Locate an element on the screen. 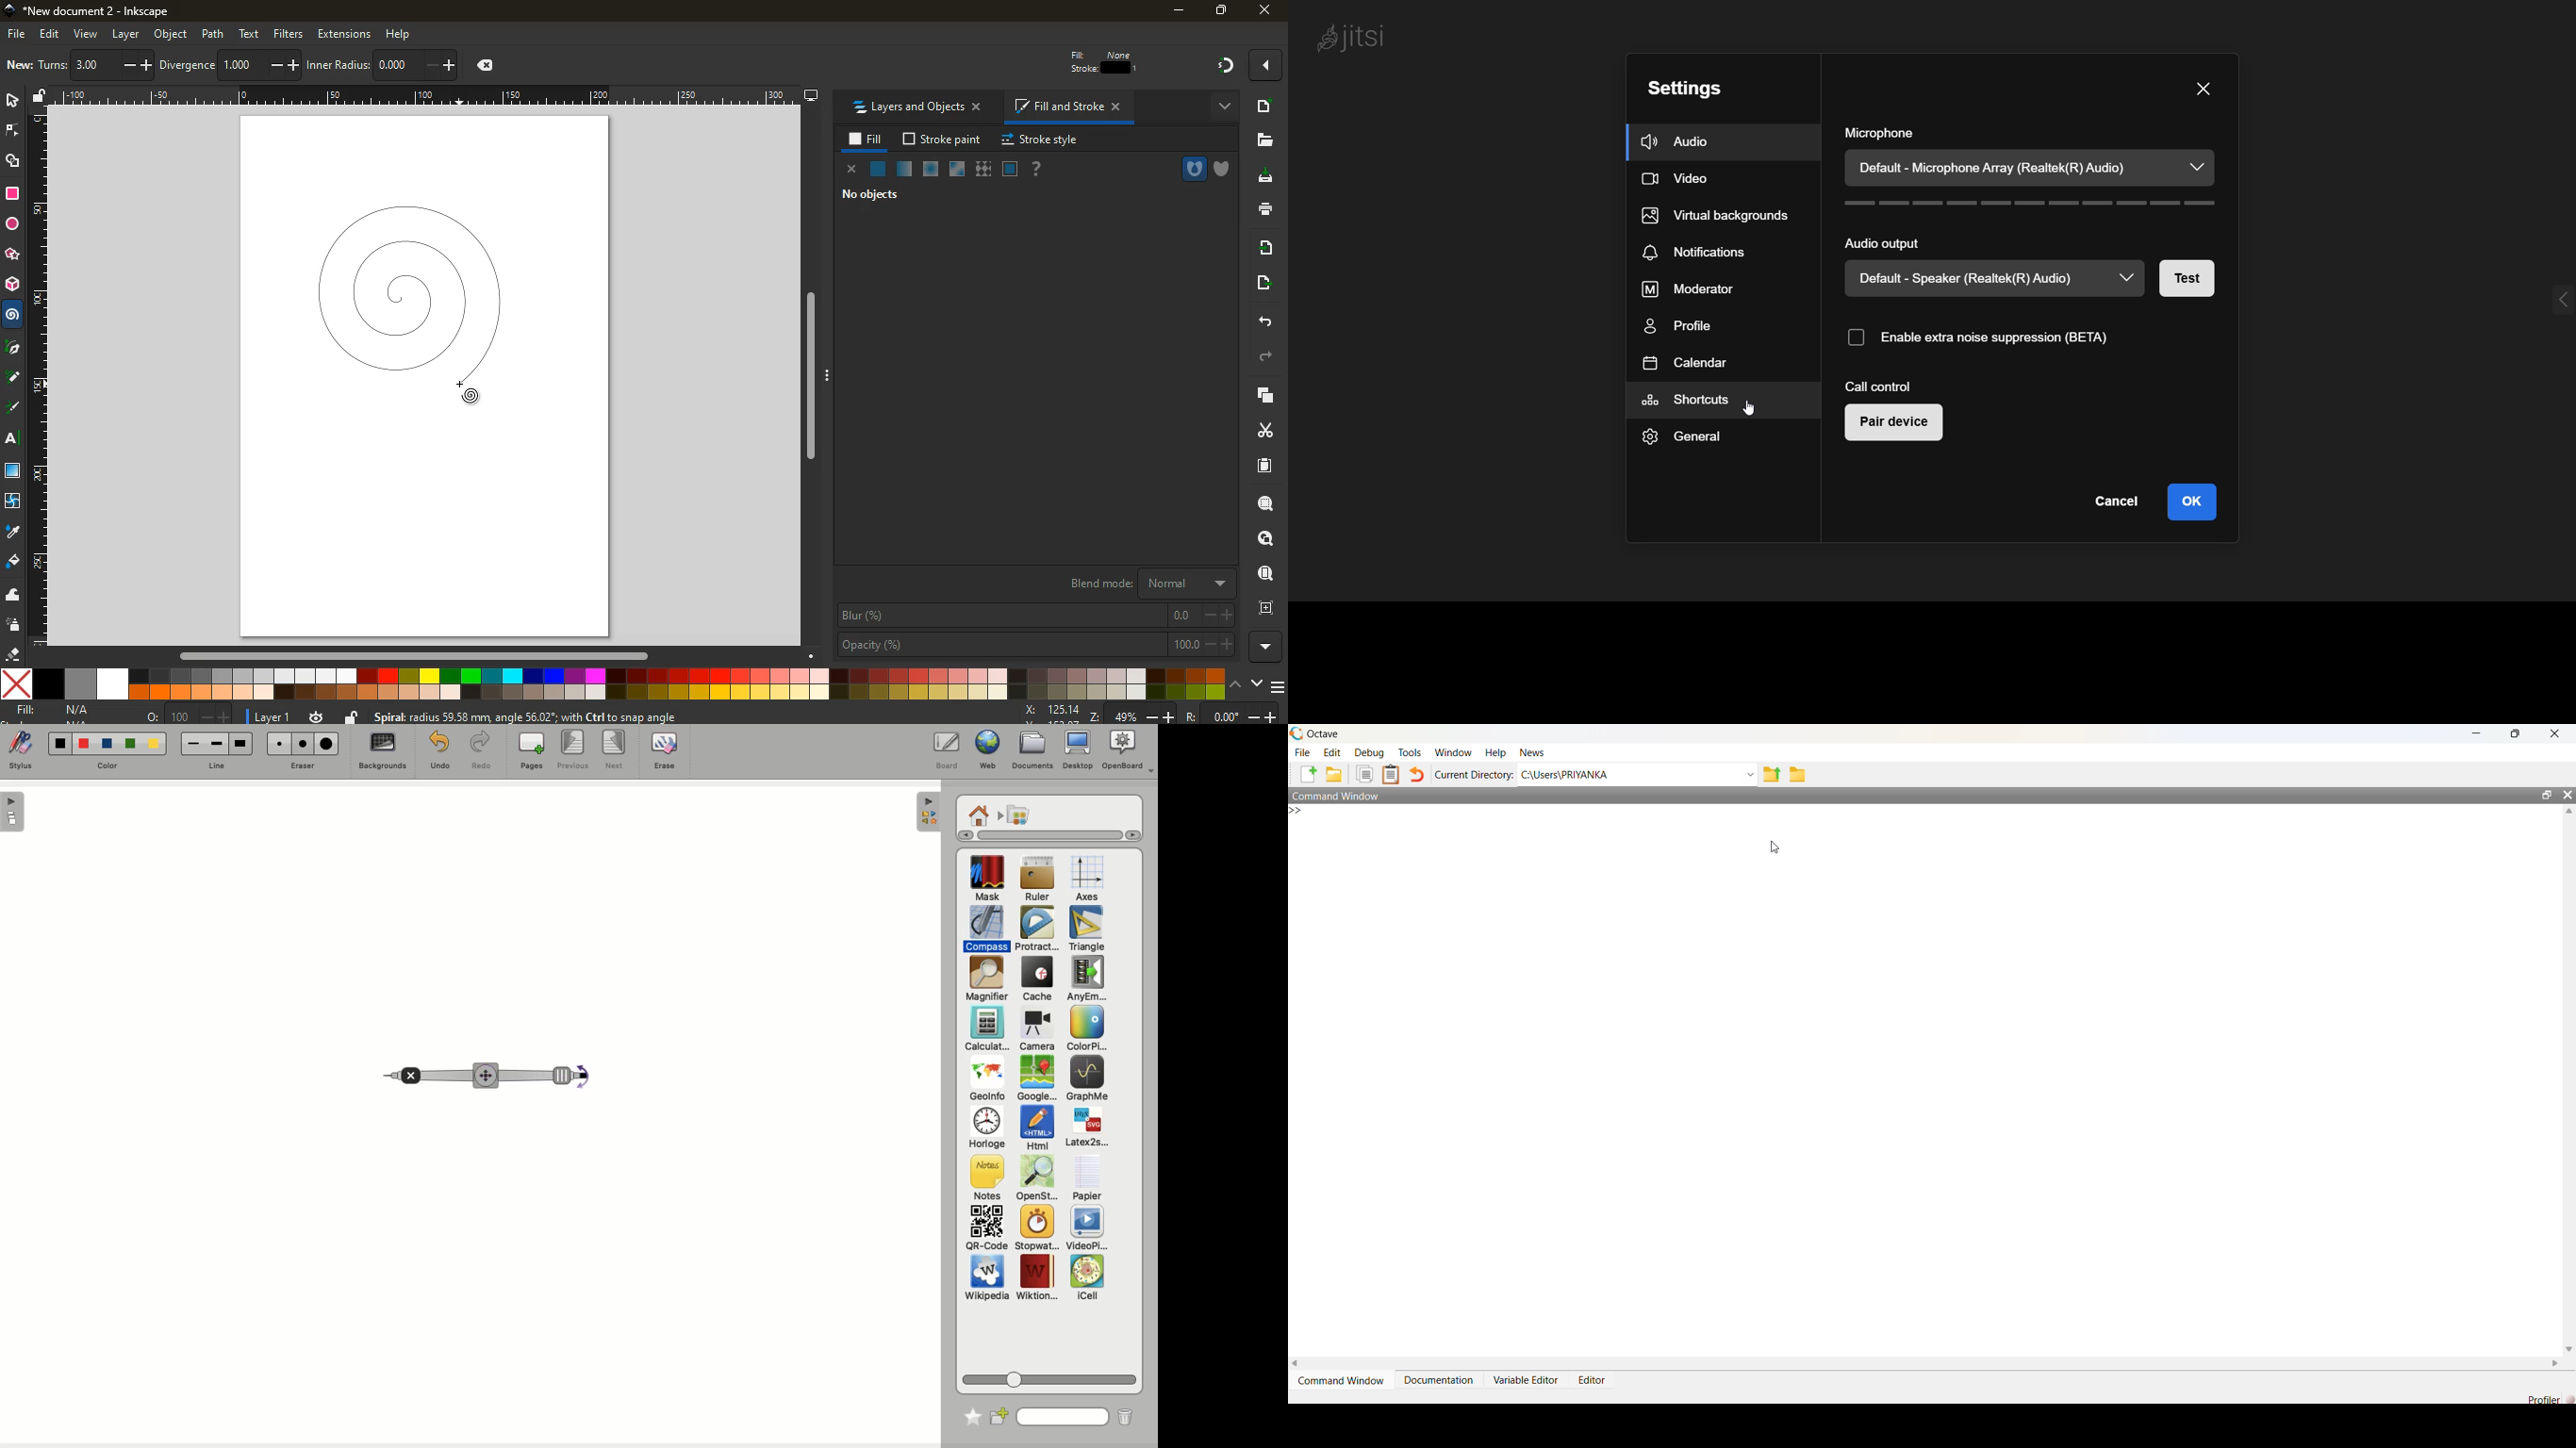 This screenshot has height=1456, width=2576. Left is located at coordinates (1296, 1365).